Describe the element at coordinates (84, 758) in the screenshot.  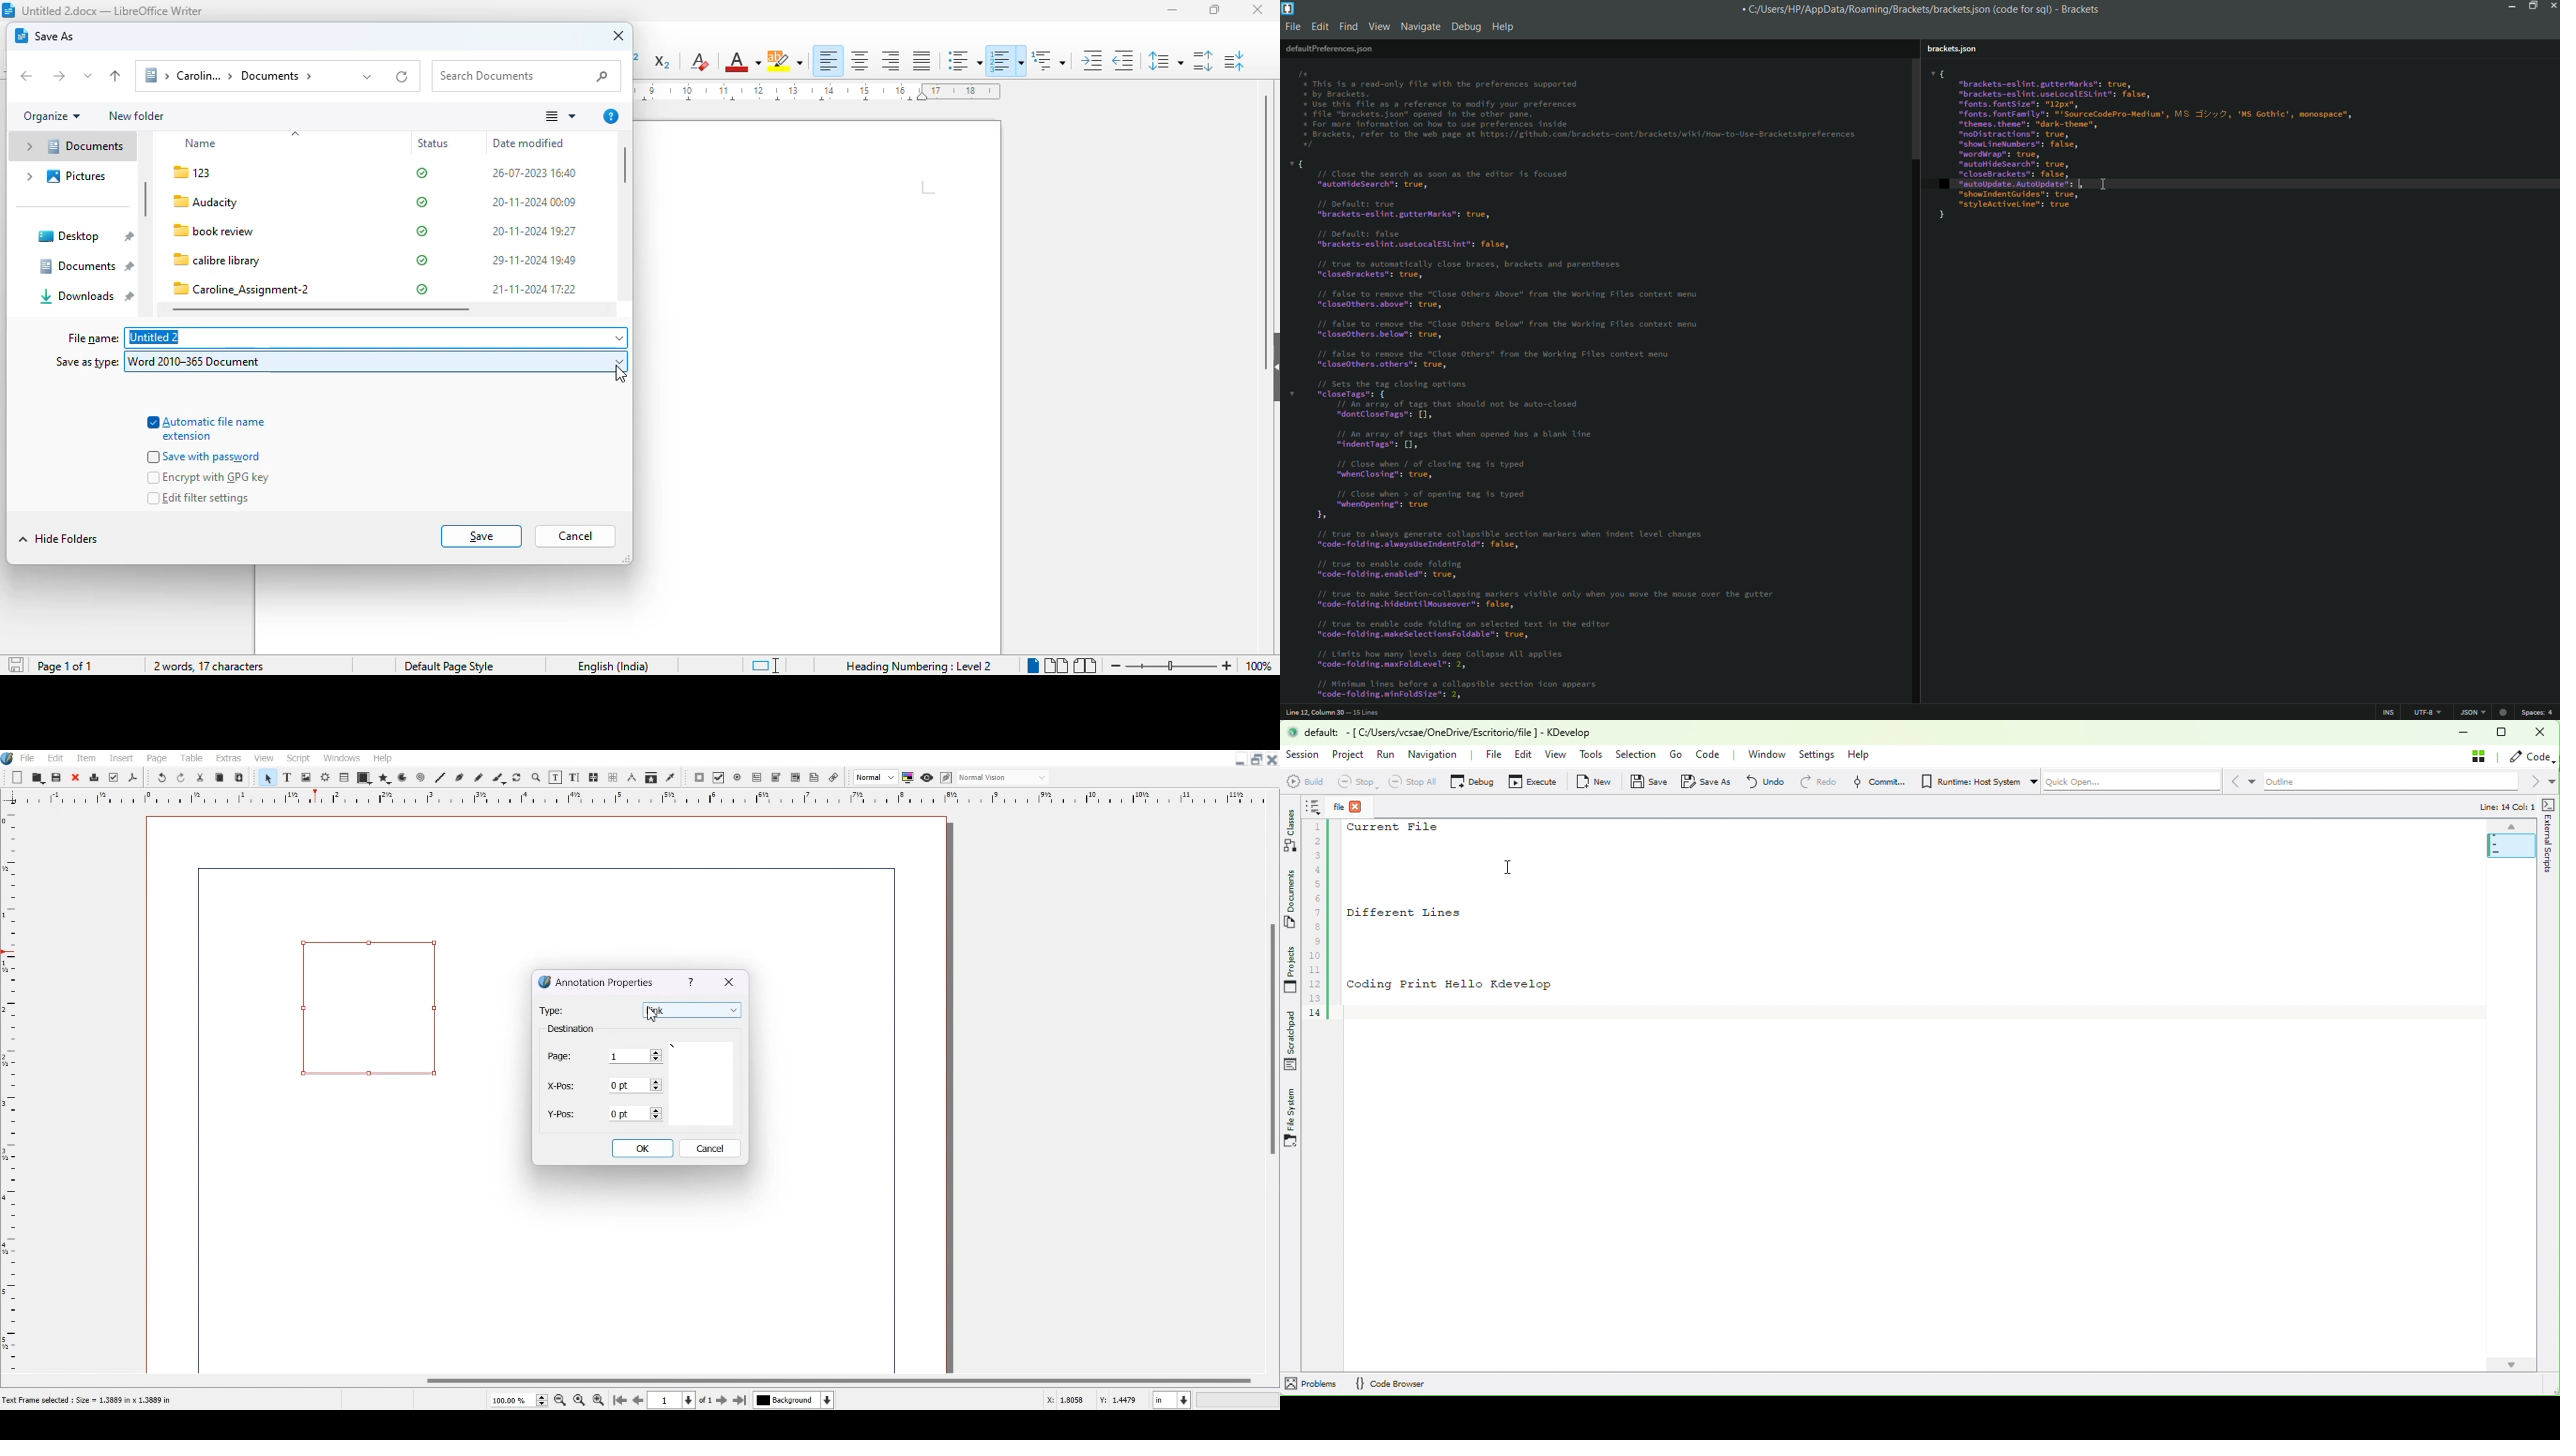
I see `Item` at that location.